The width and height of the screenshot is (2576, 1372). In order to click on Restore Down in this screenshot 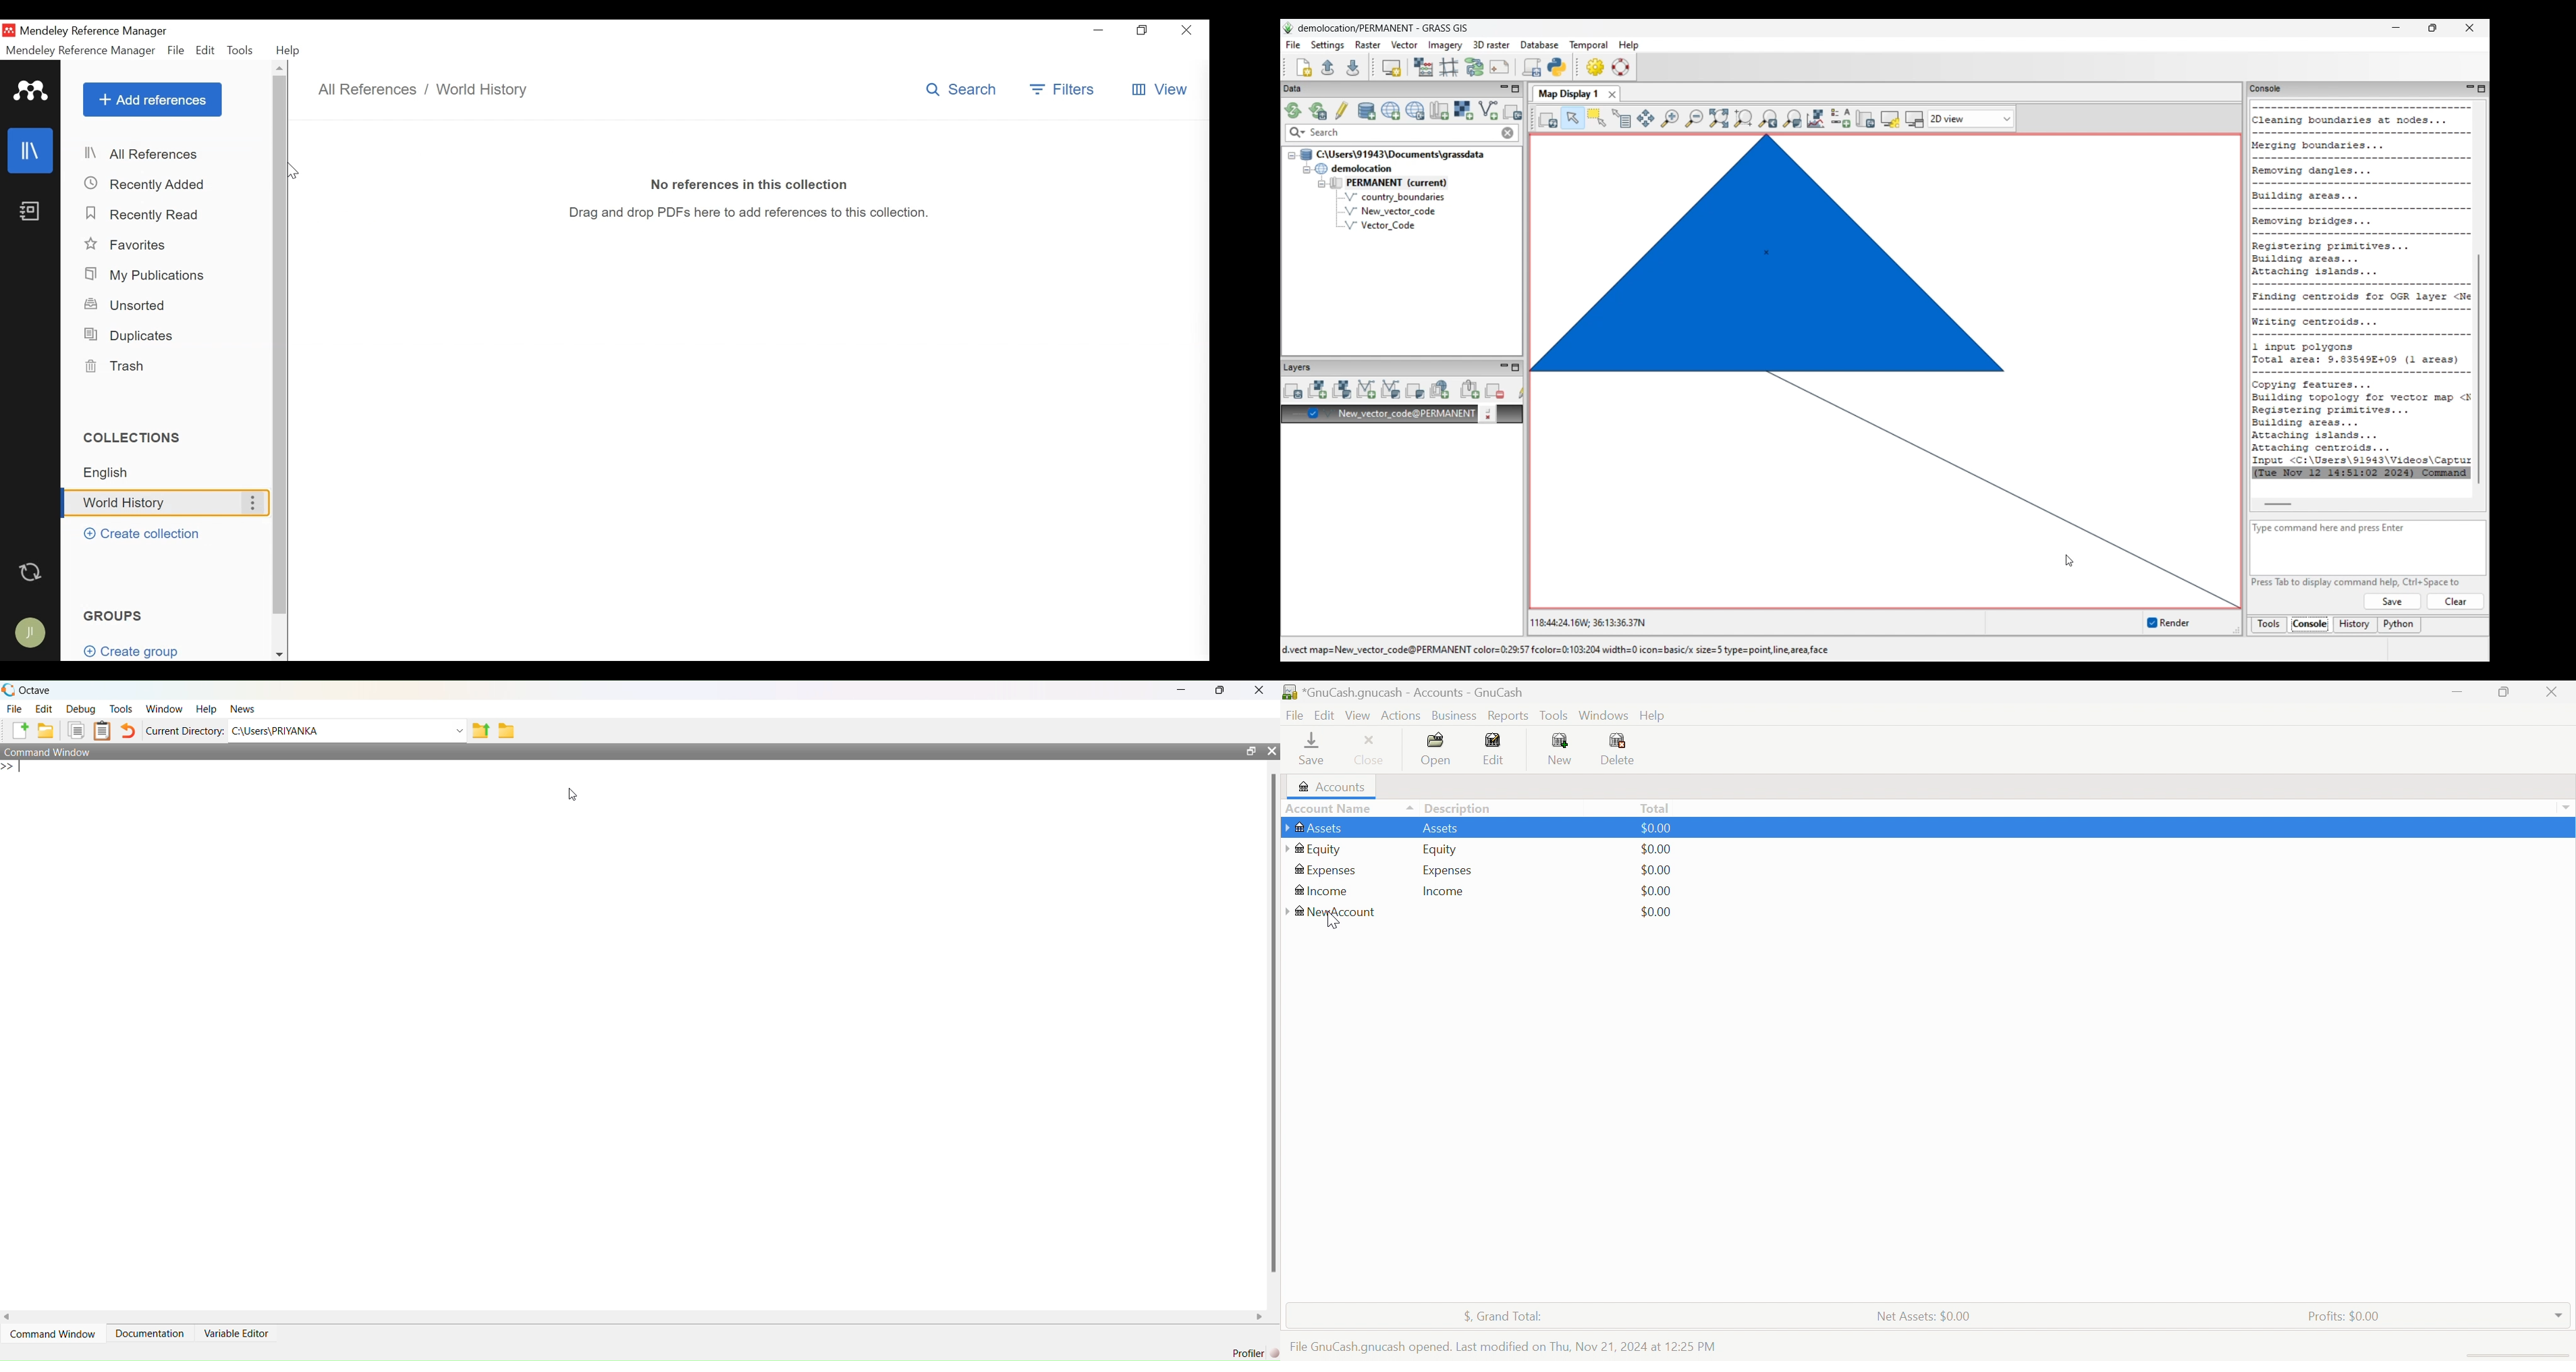, I will do `click(2506, 691)`.